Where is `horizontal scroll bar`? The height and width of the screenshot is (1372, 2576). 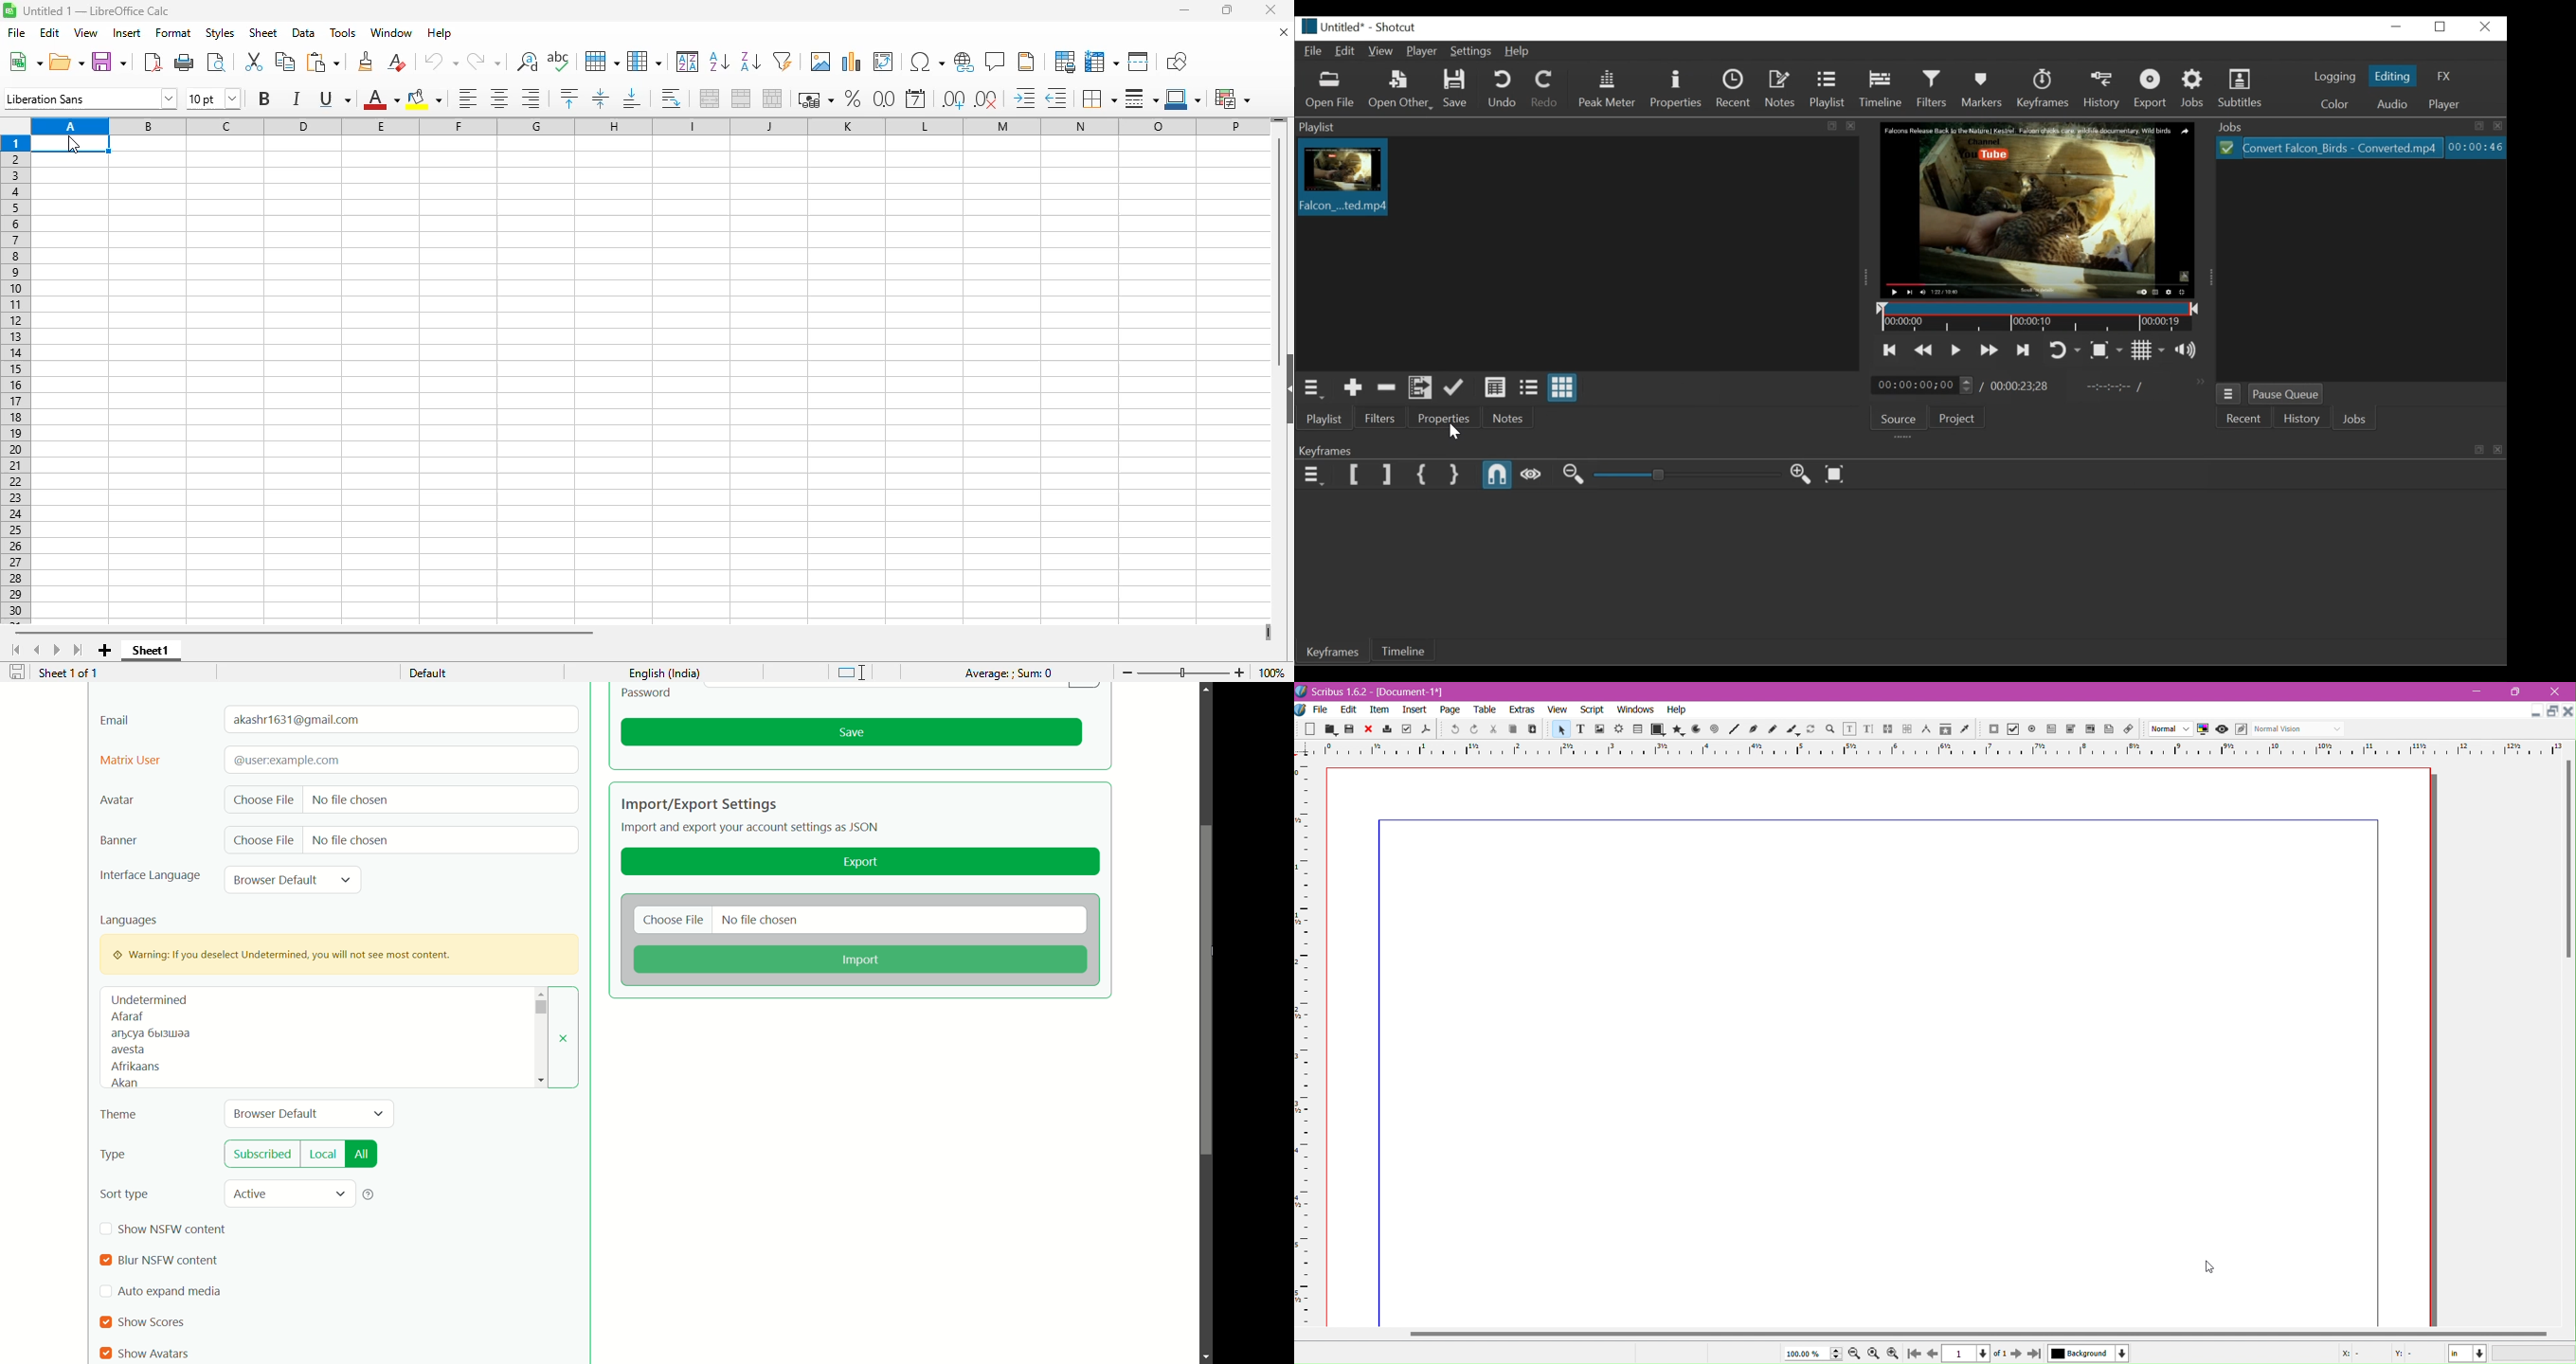 horizontal scroll bar is located at coordinates (308, 634).